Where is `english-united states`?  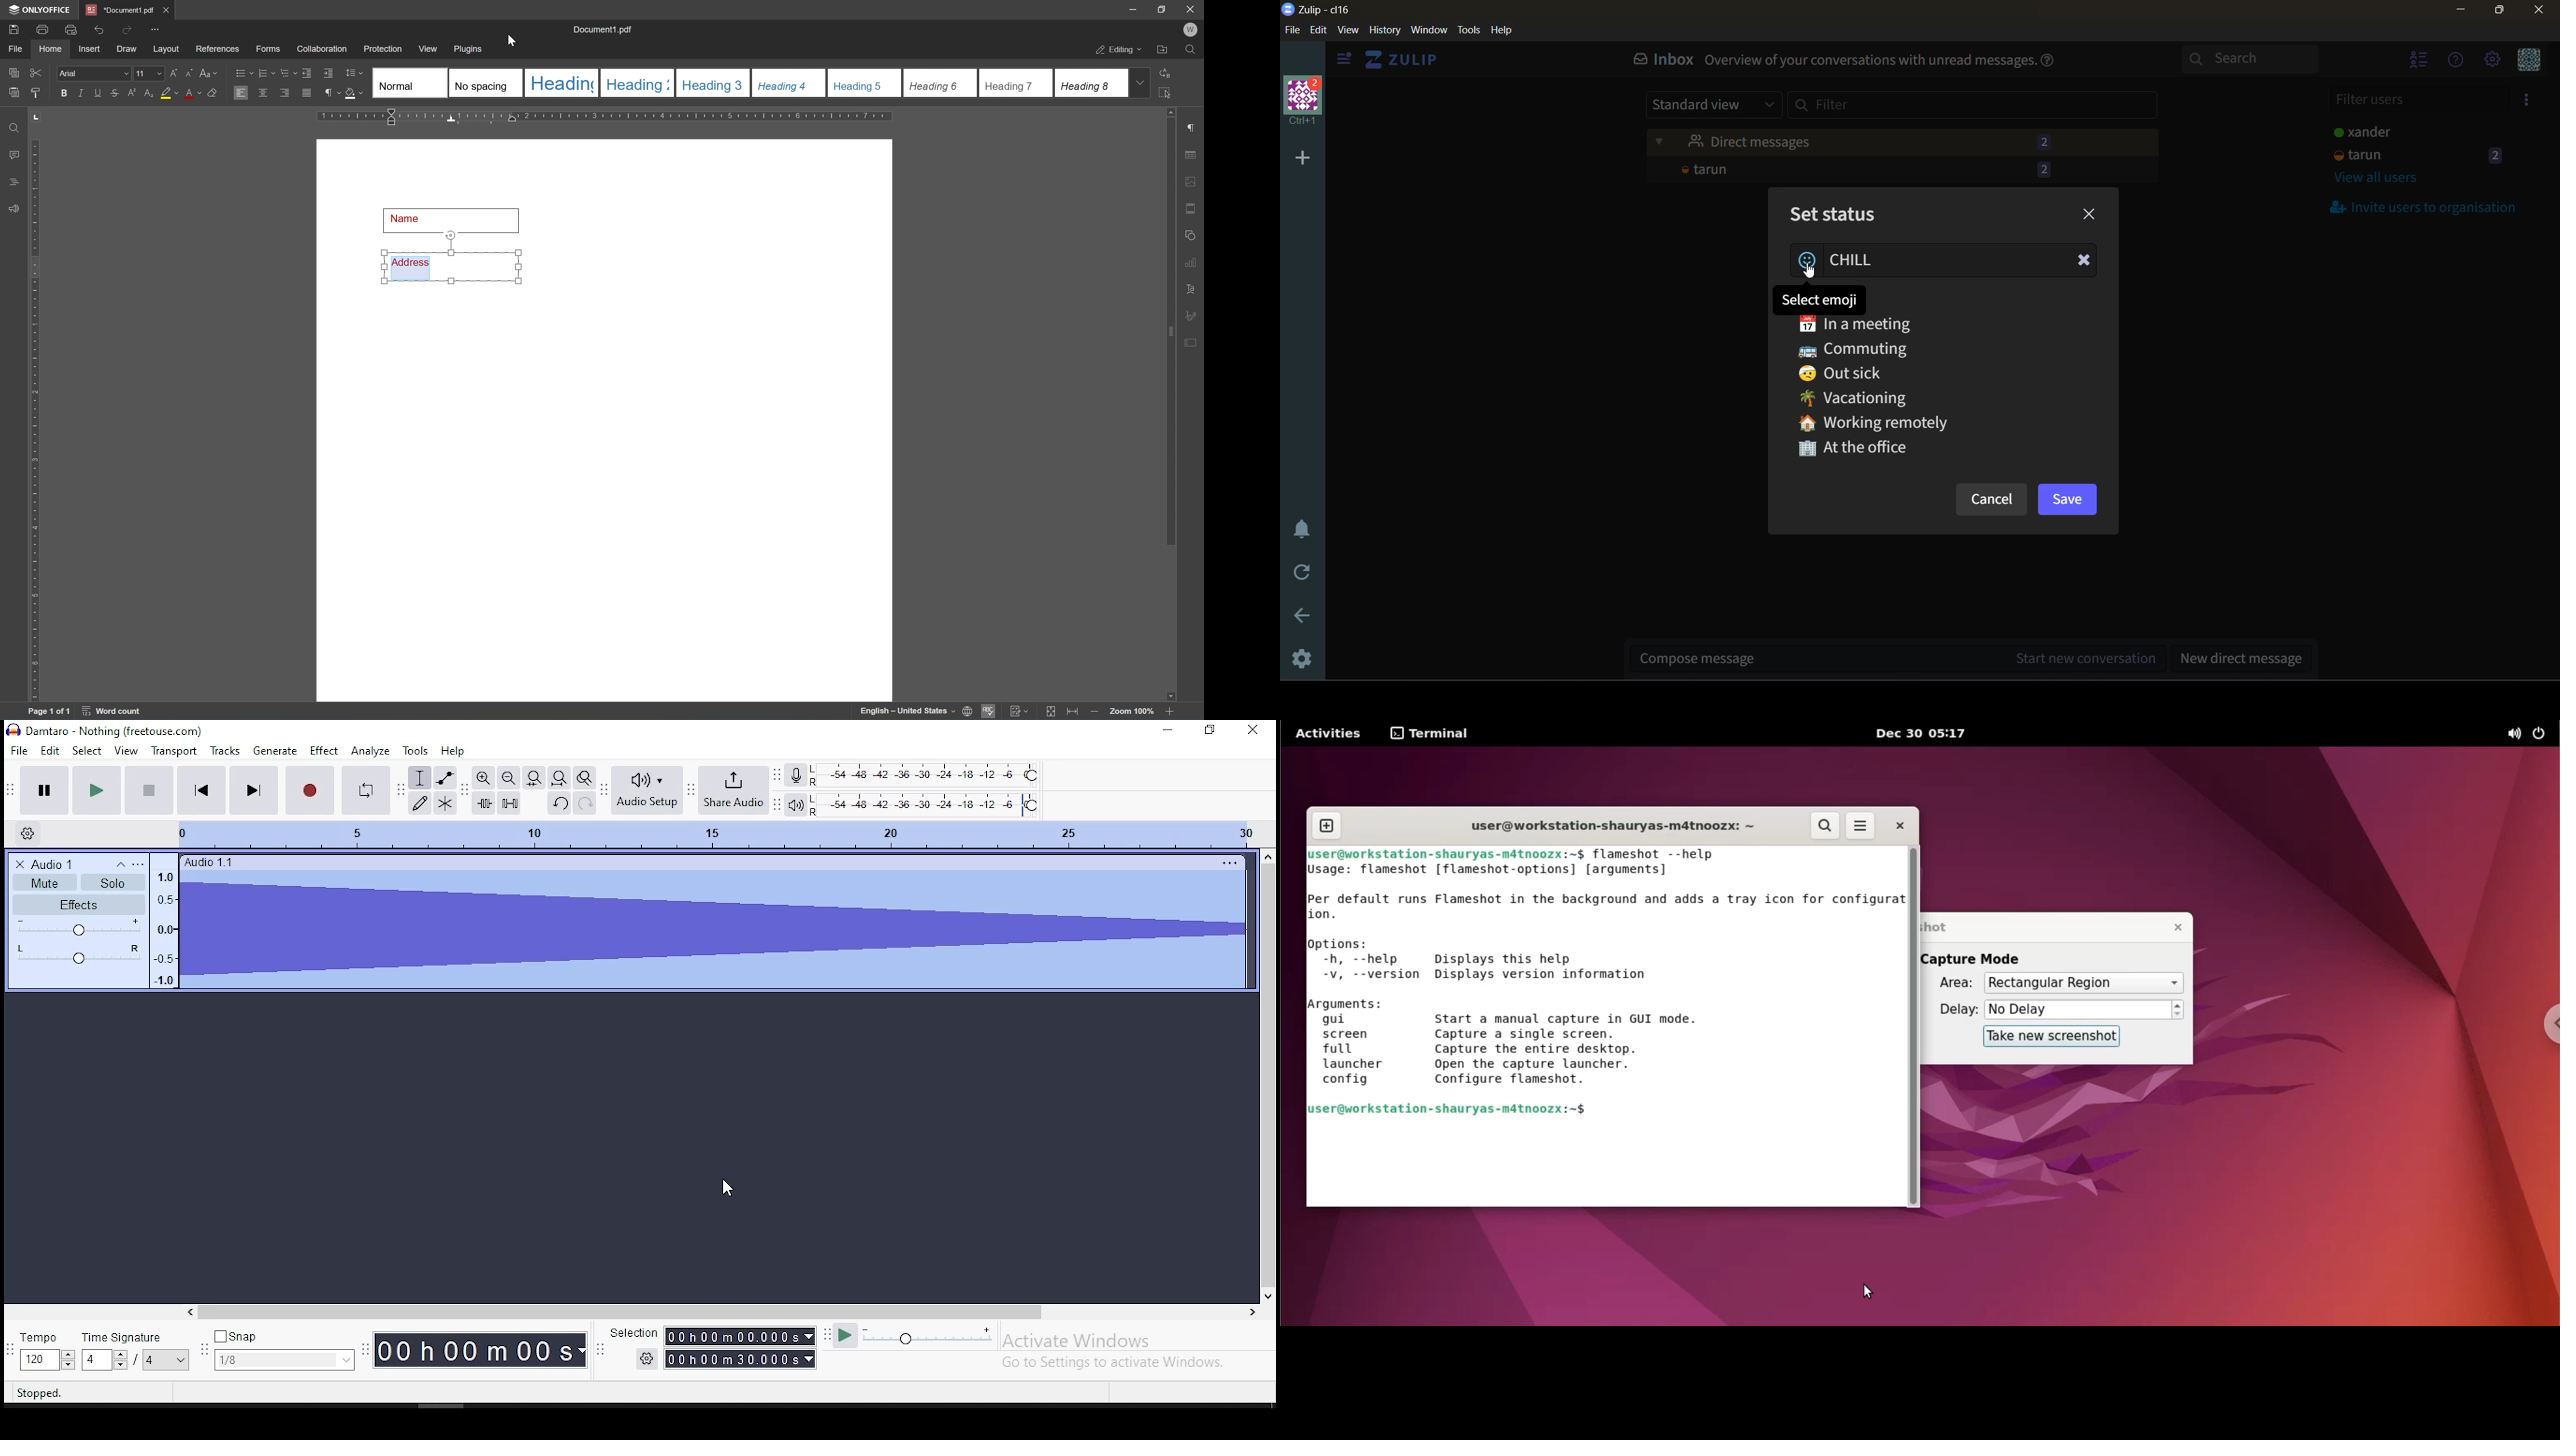
english-united states is located at coordinates (909, 713).